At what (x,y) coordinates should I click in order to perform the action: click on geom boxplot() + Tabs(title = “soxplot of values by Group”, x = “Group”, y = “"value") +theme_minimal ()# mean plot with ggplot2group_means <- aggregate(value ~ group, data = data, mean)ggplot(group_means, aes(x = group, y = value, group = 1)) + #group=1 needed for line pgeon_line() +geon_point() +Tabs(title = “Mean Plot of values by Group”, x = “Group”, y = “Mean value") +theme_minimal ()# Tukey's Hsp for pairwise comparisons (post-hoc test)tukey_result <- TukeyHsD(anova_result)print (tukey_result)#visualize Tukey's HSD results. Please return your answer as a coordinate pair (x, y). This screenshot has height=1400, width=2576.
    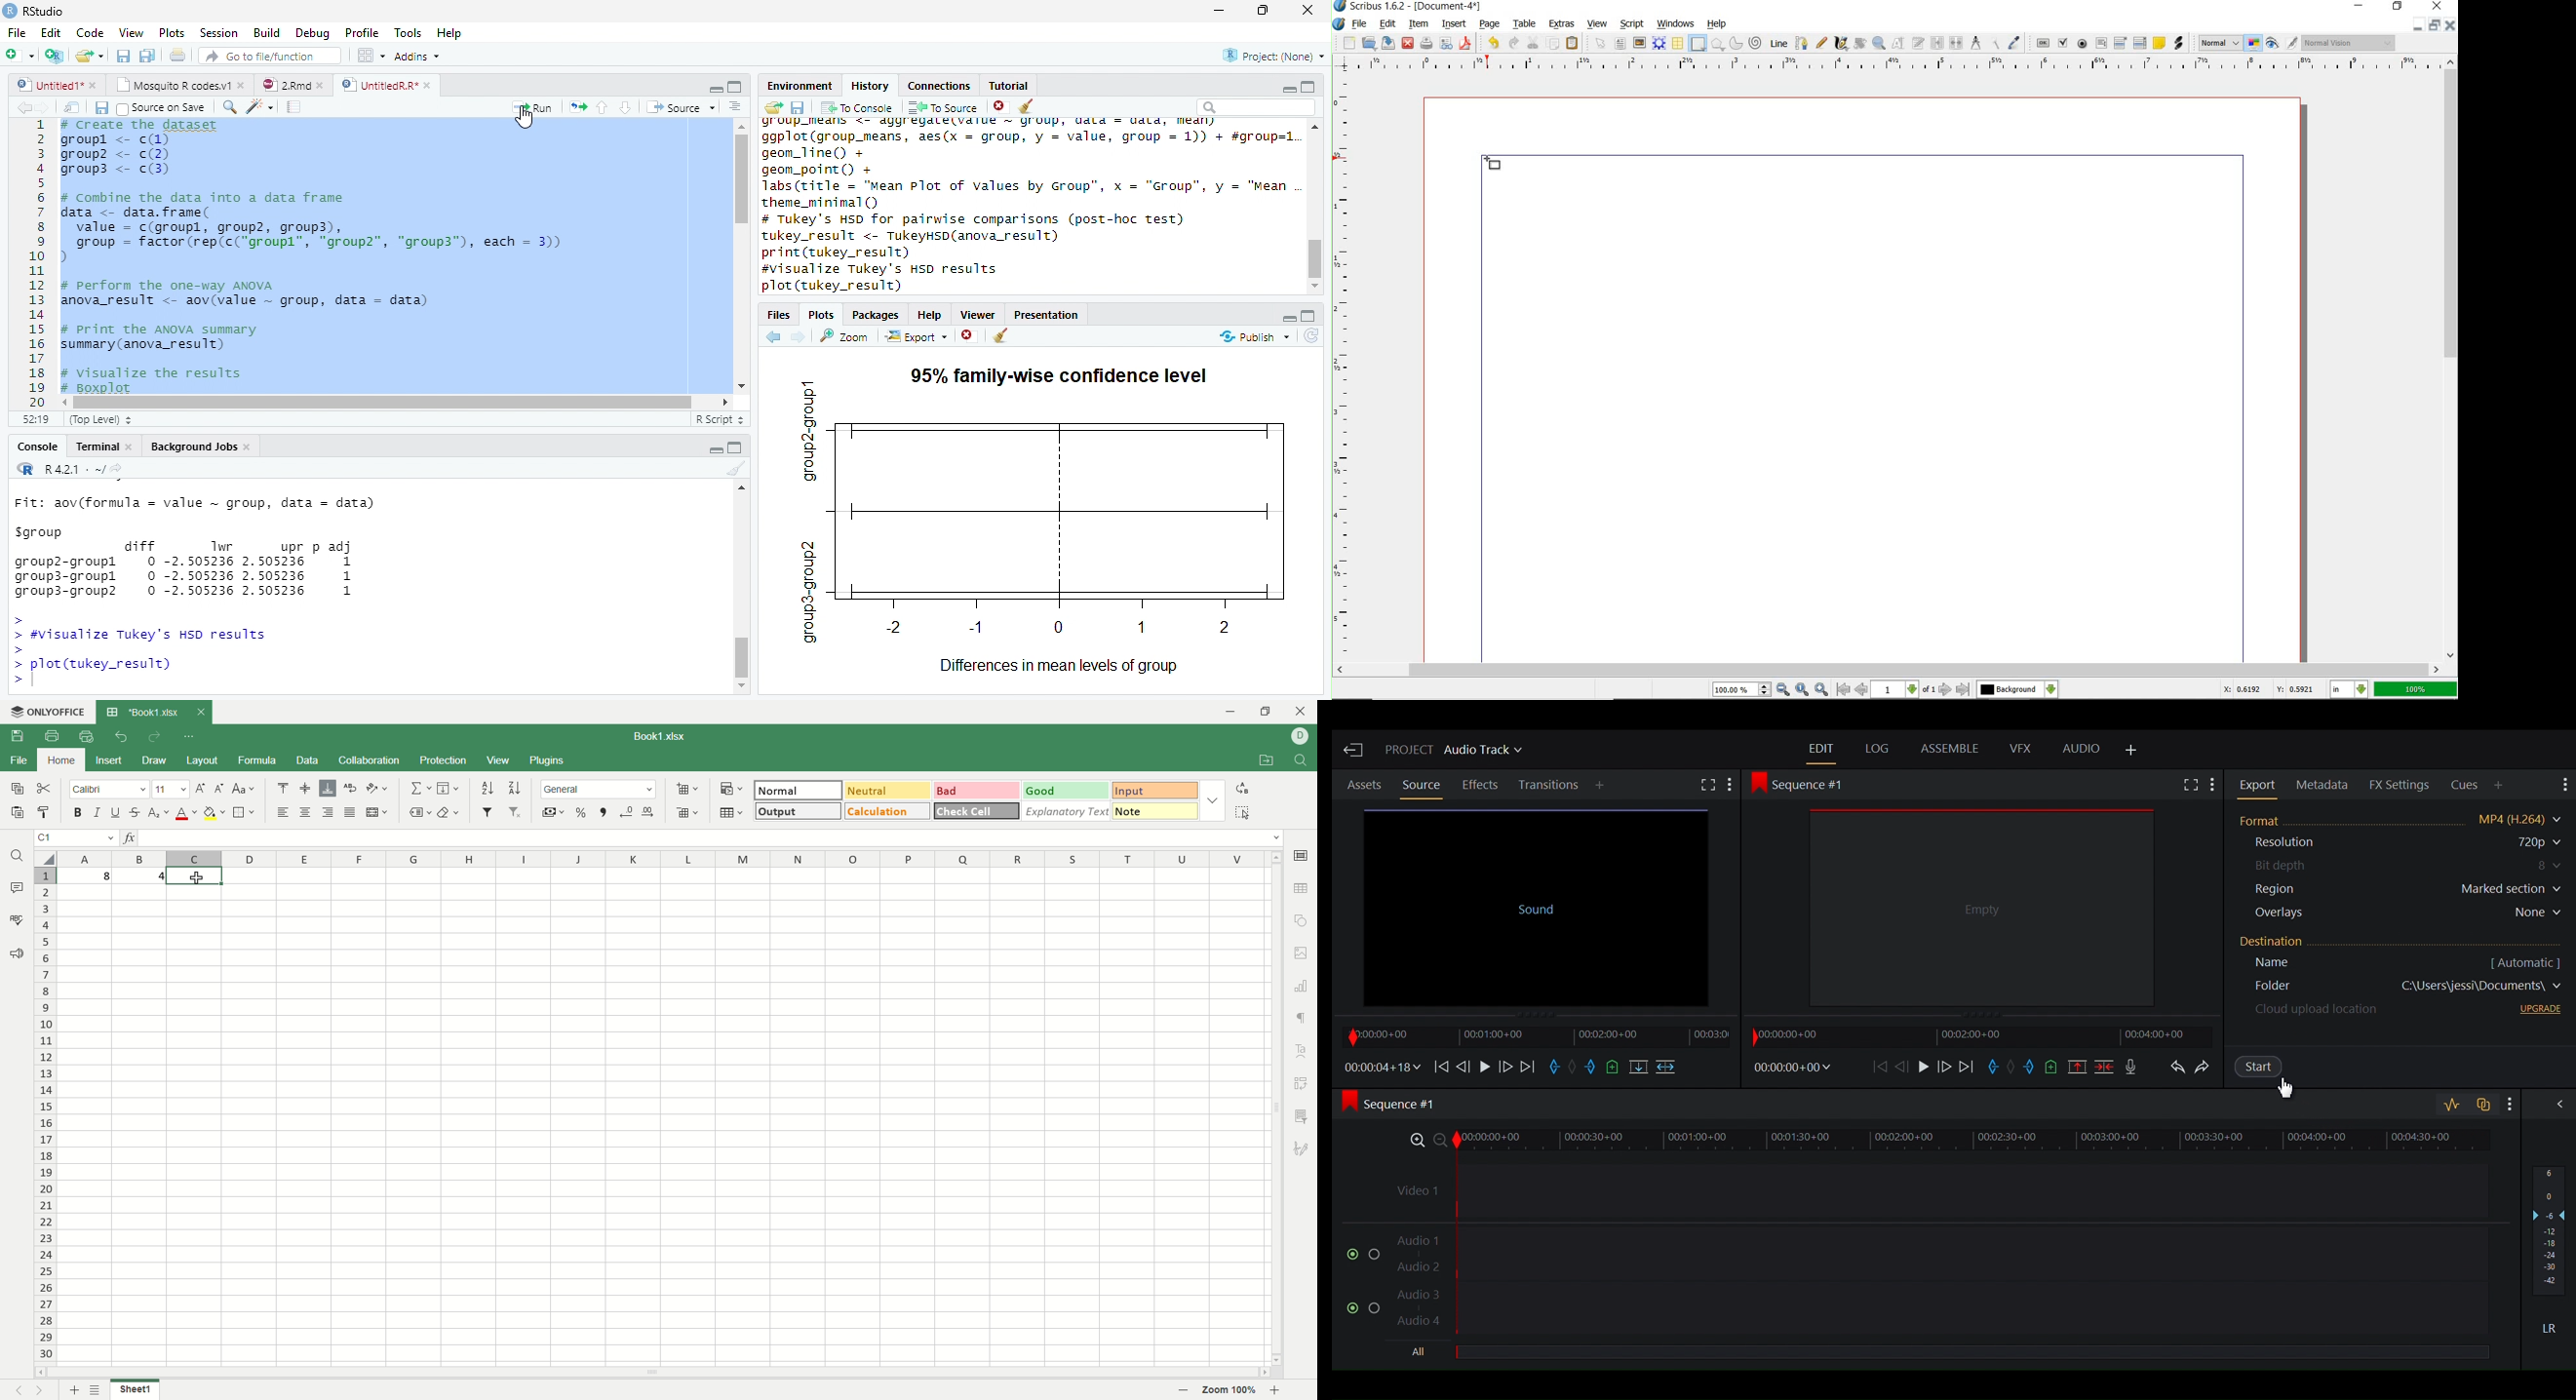
    Looking at the image, I should click on (390, 257).